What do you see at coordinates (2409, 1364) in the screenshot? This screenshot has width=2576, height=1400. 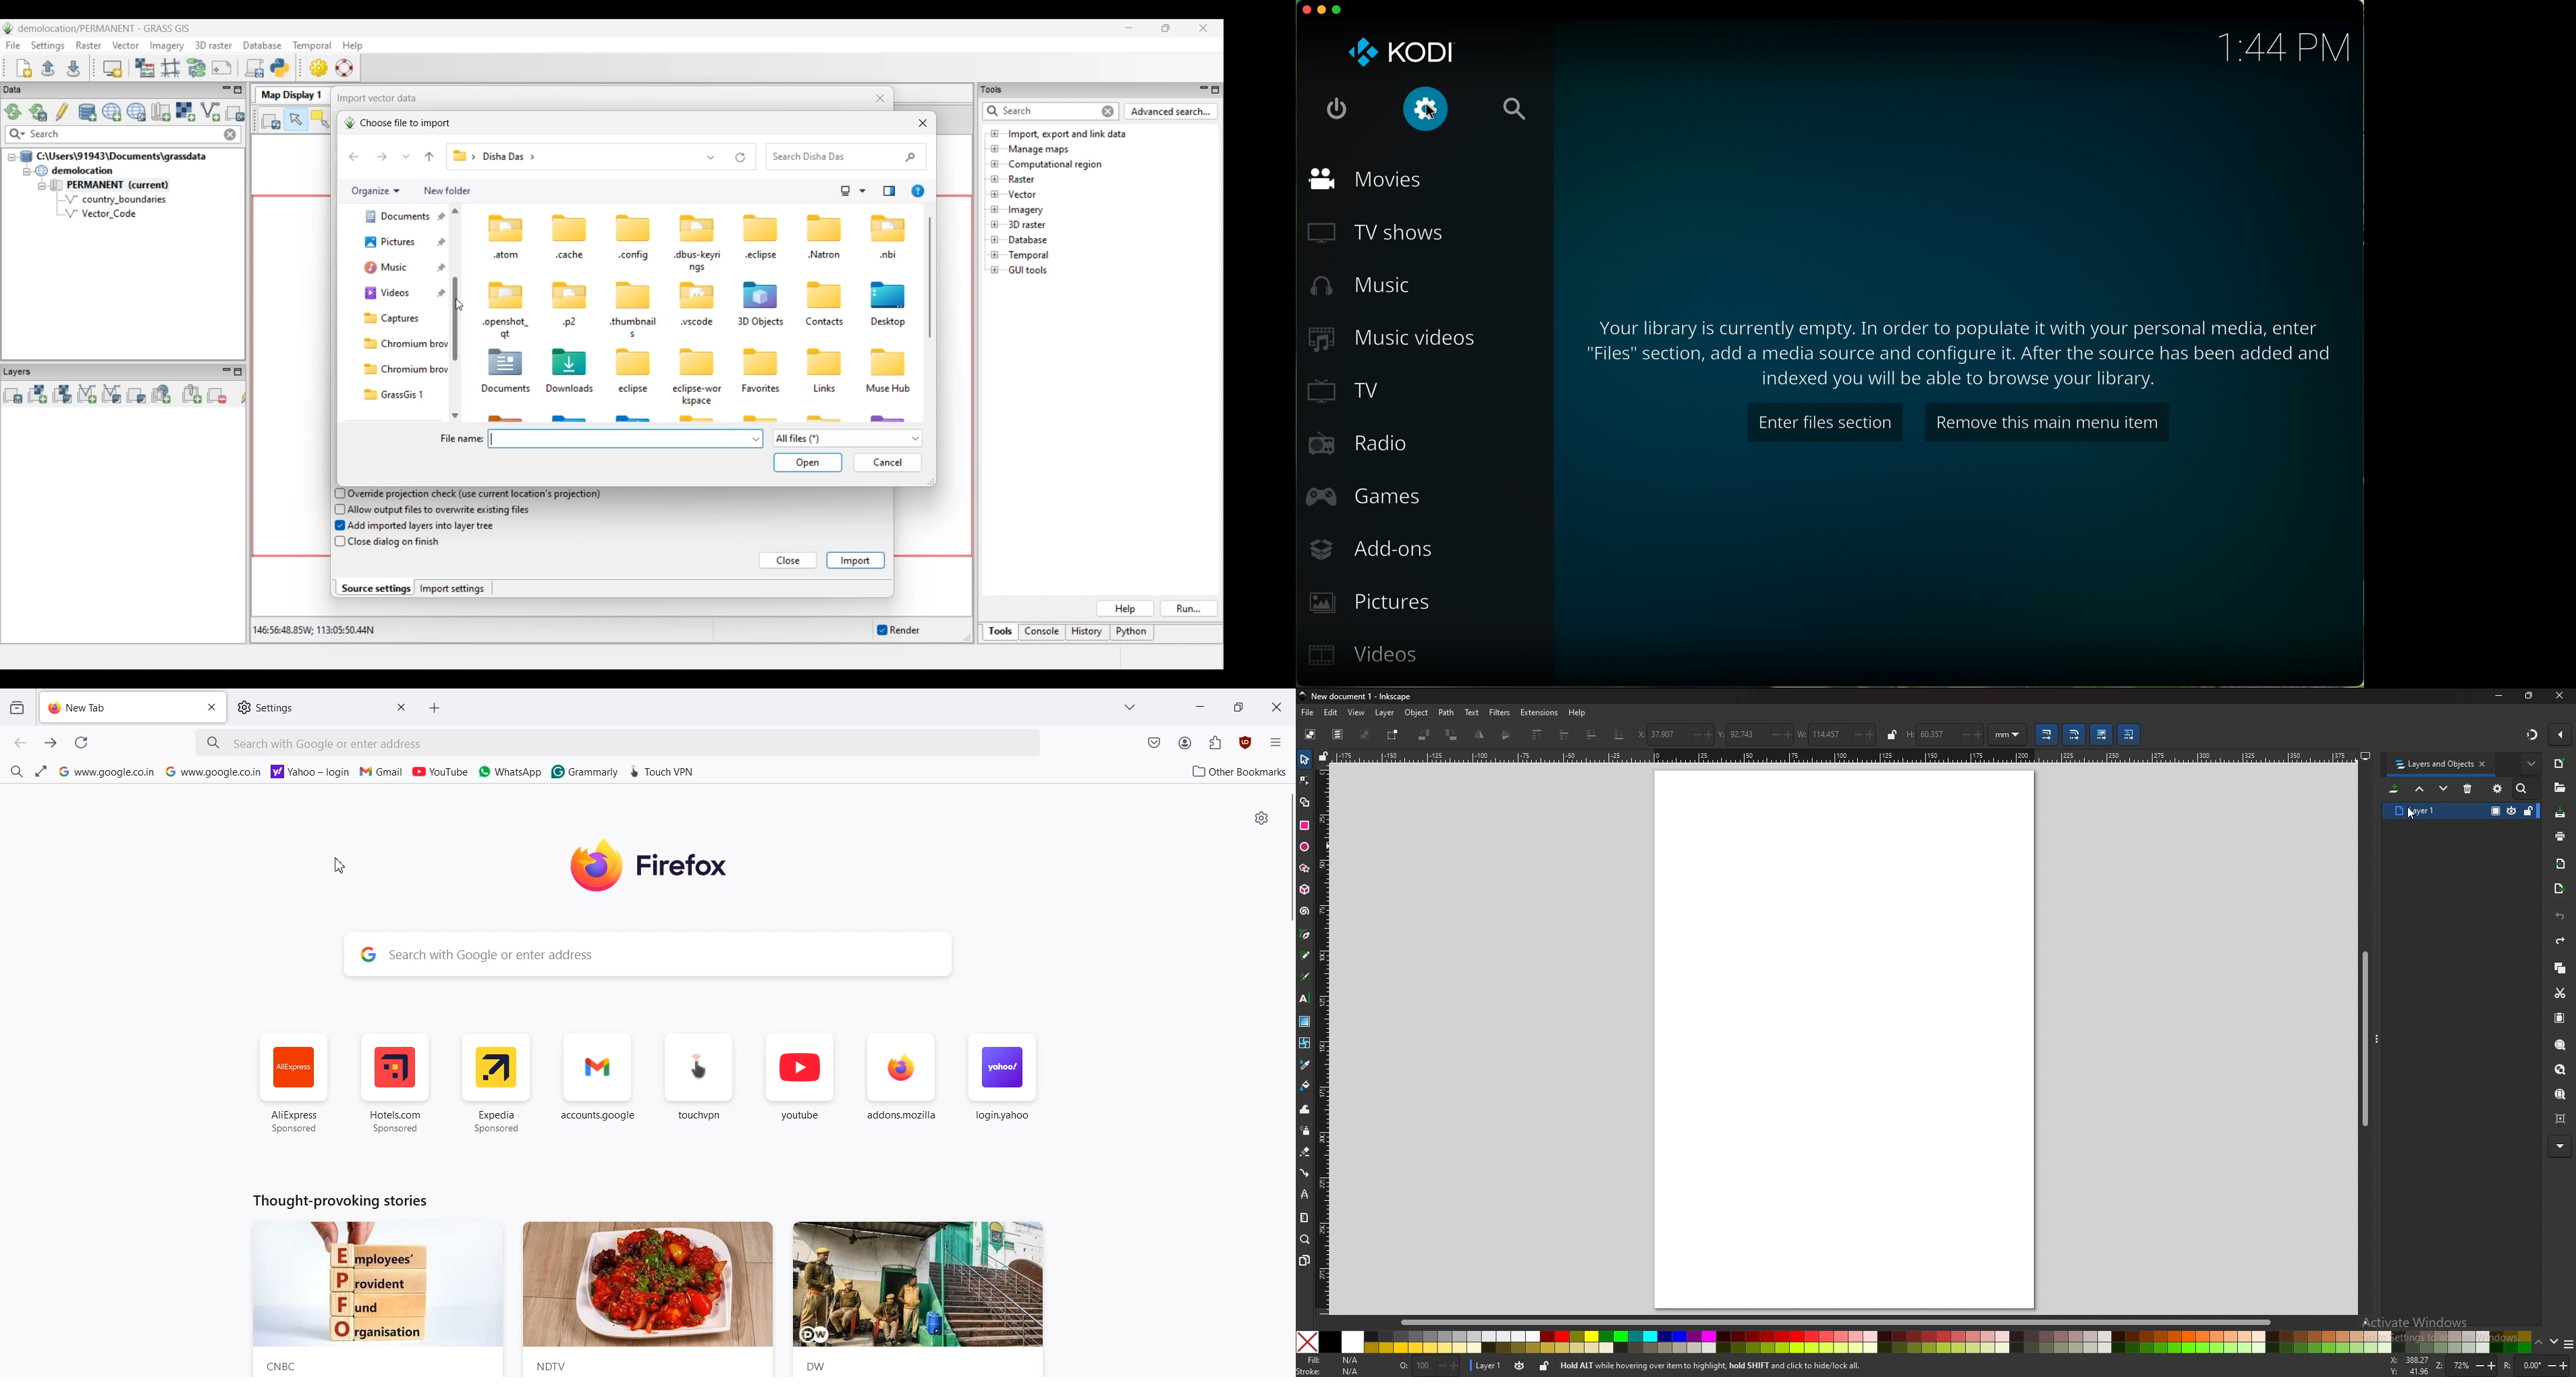 I see `cursor coordinates` at bounding box center [2409, 1364].